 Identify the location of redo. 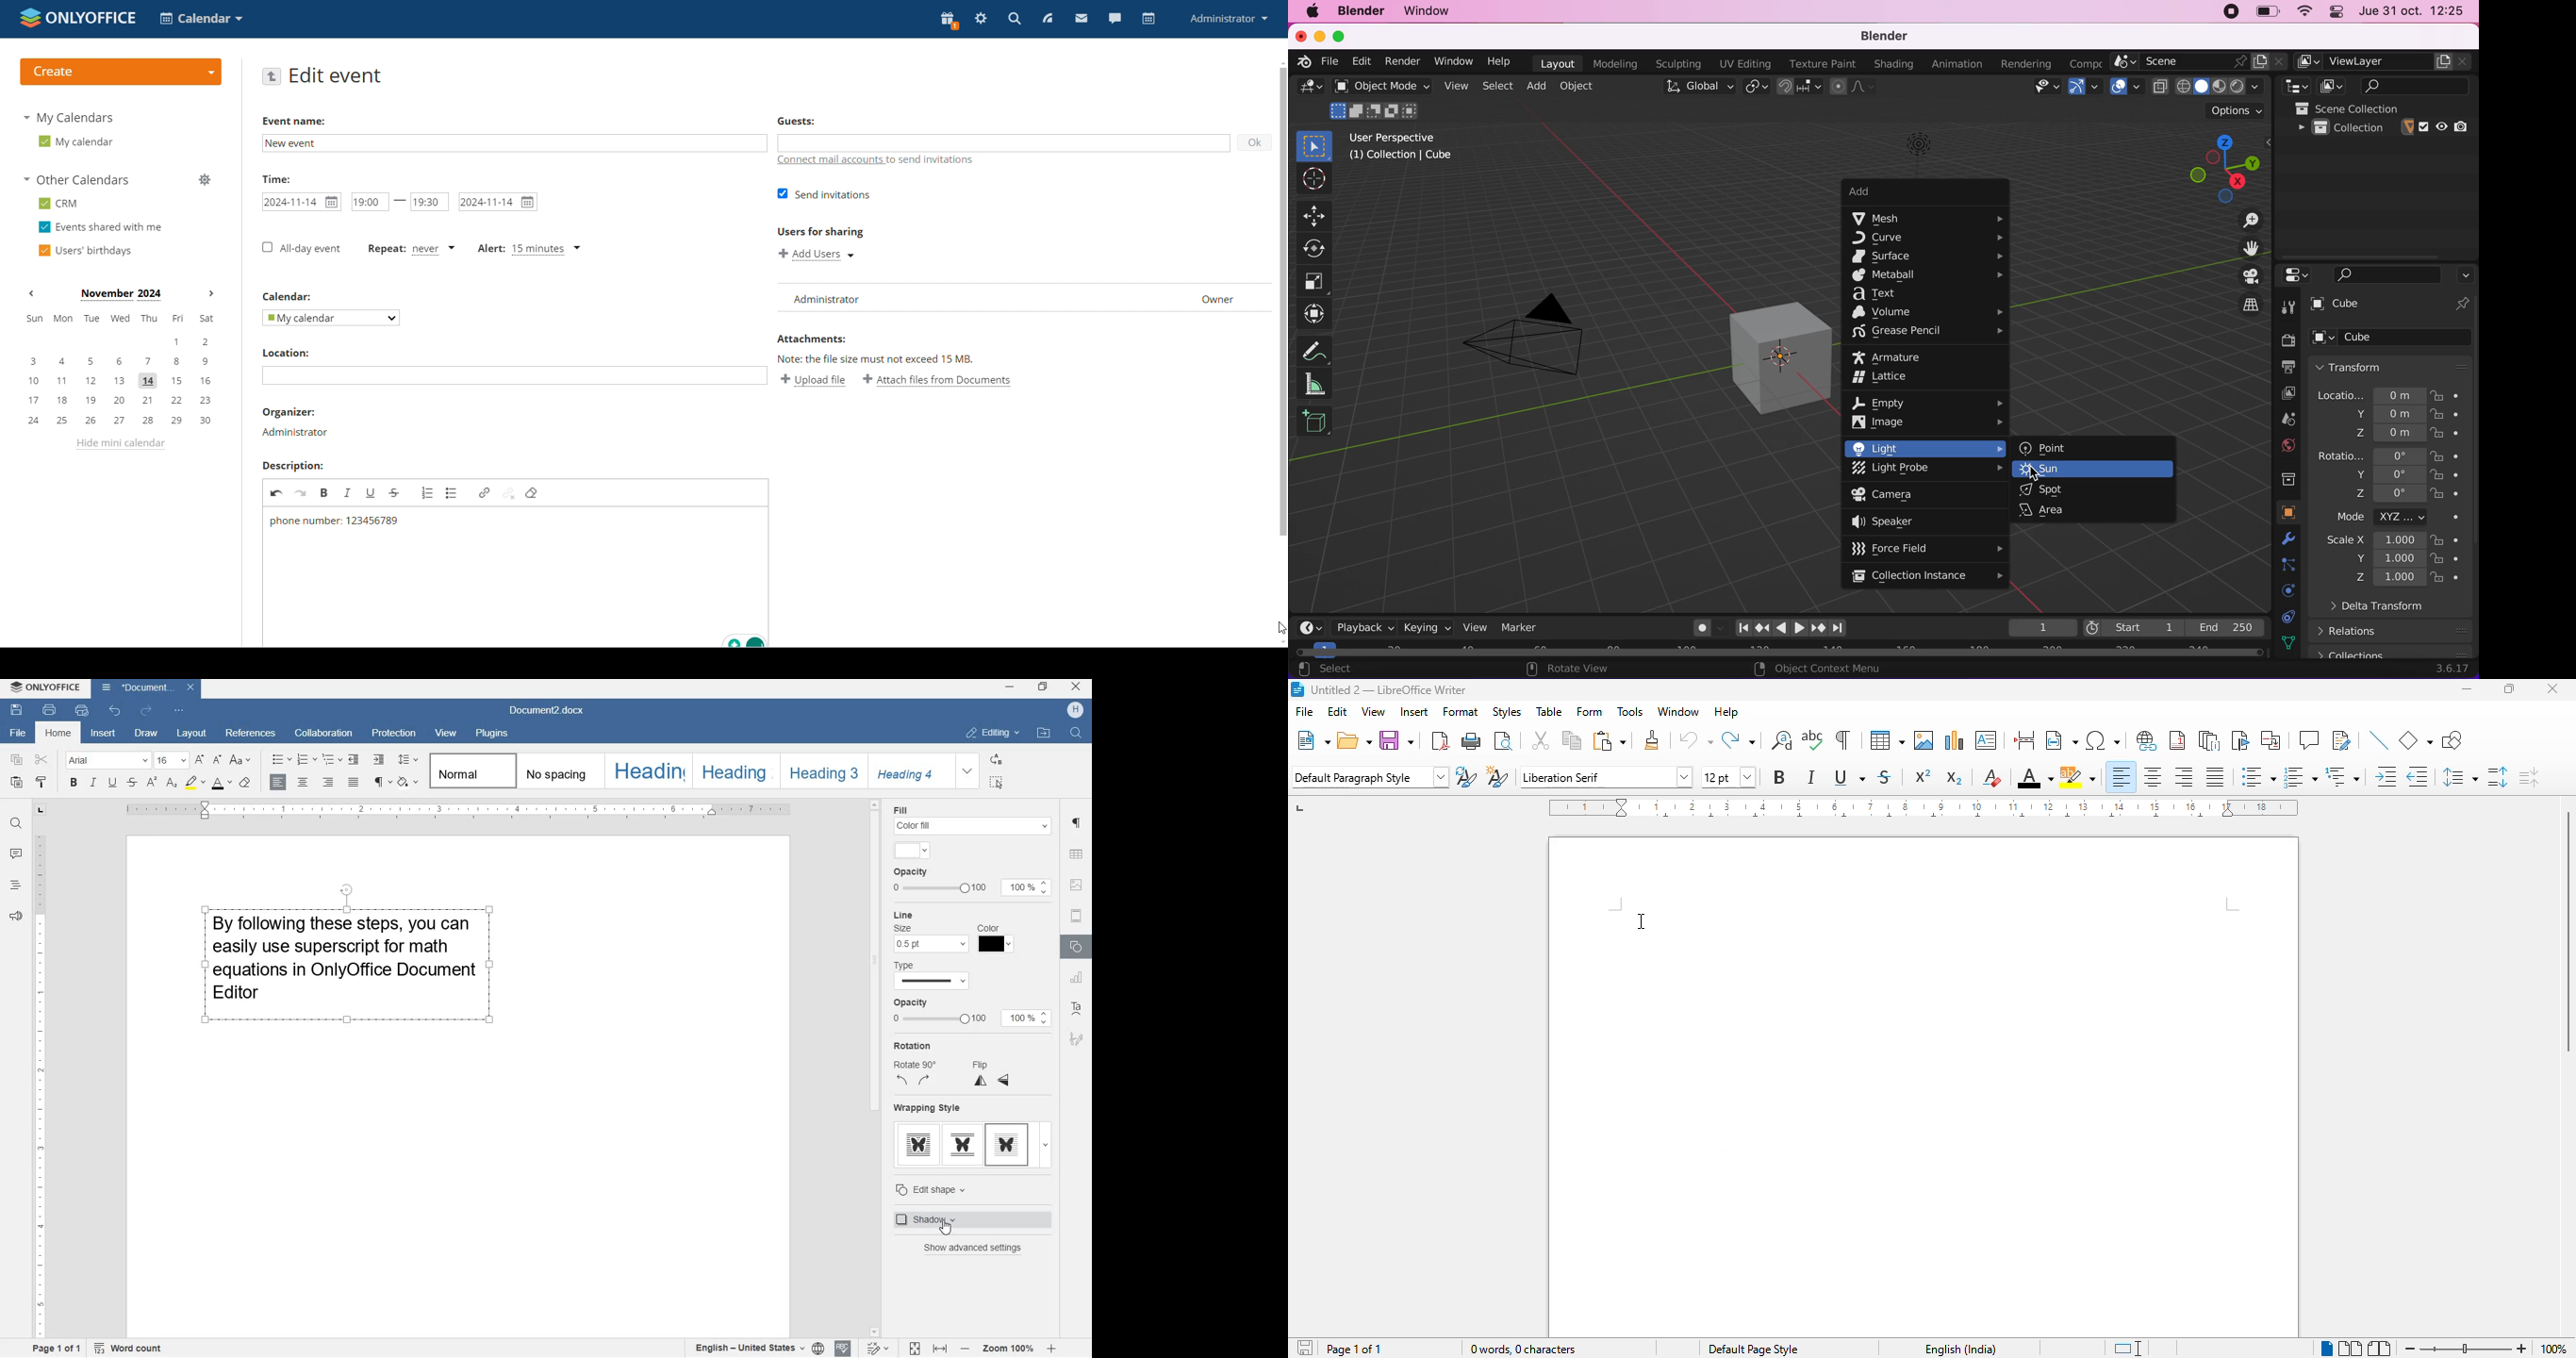
(300, 492).